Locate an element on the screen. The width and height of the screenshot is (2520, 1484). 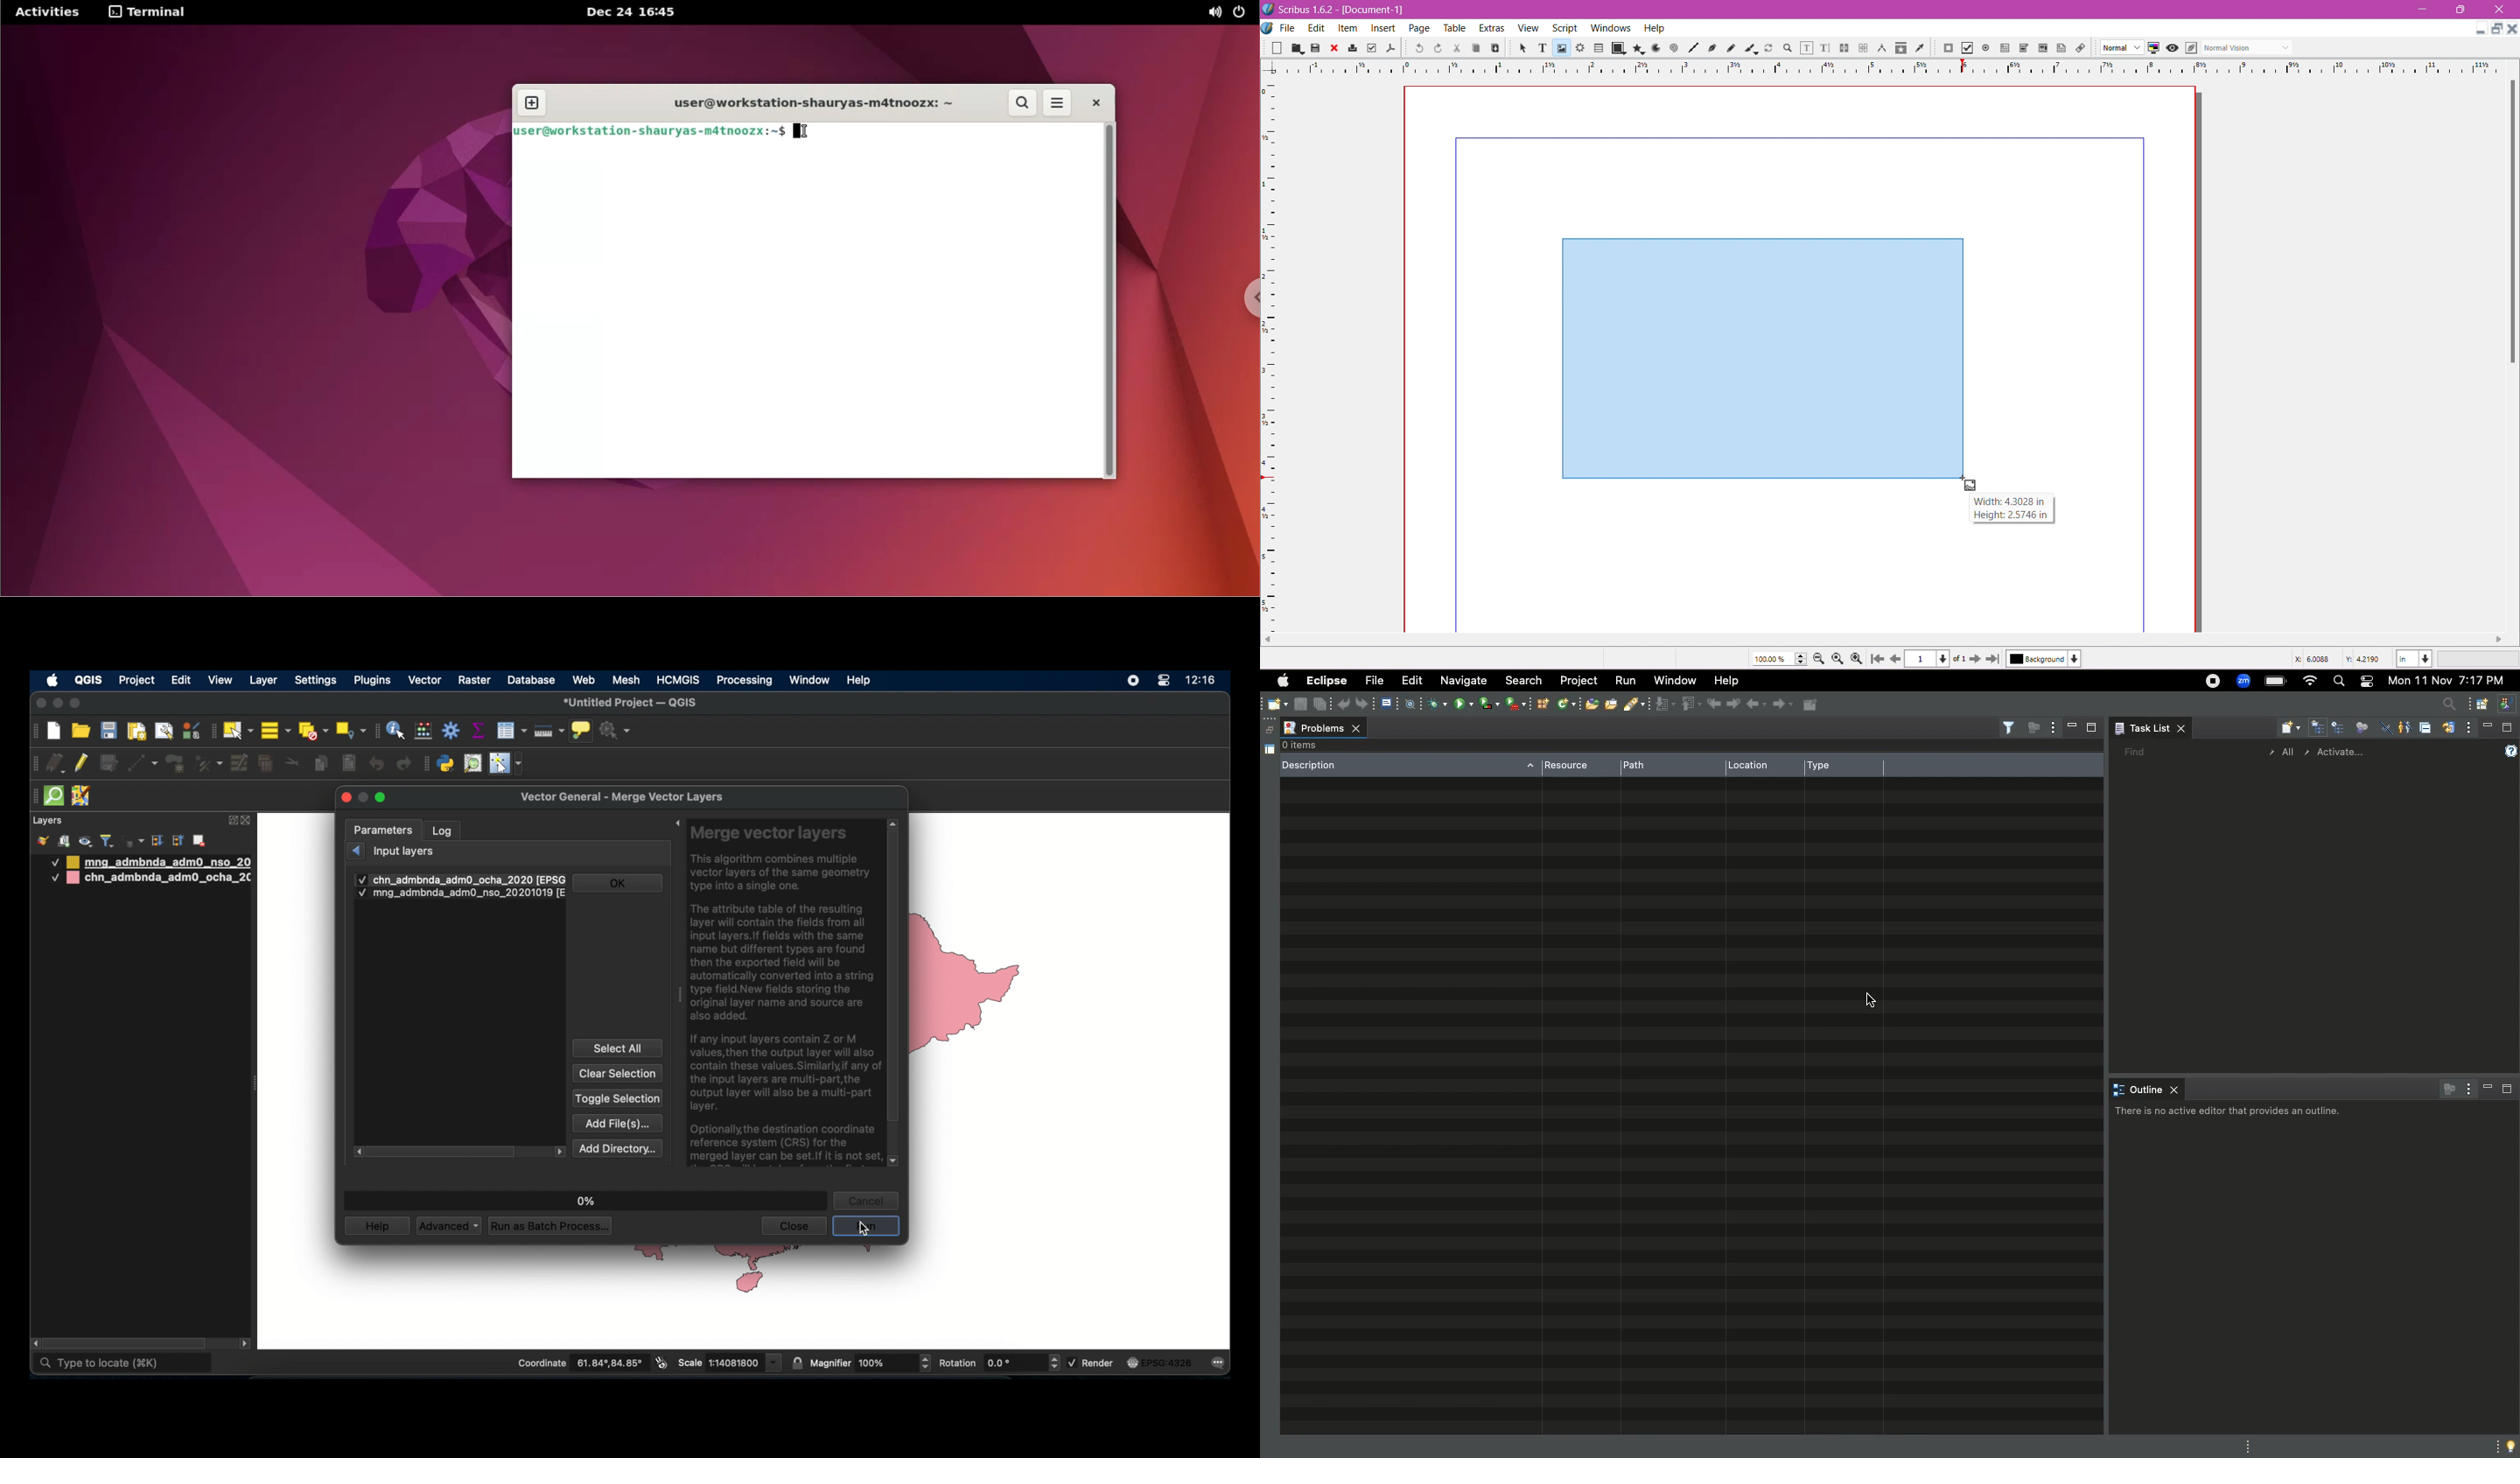
Text Annotation is located at coordinates (2061, 48).